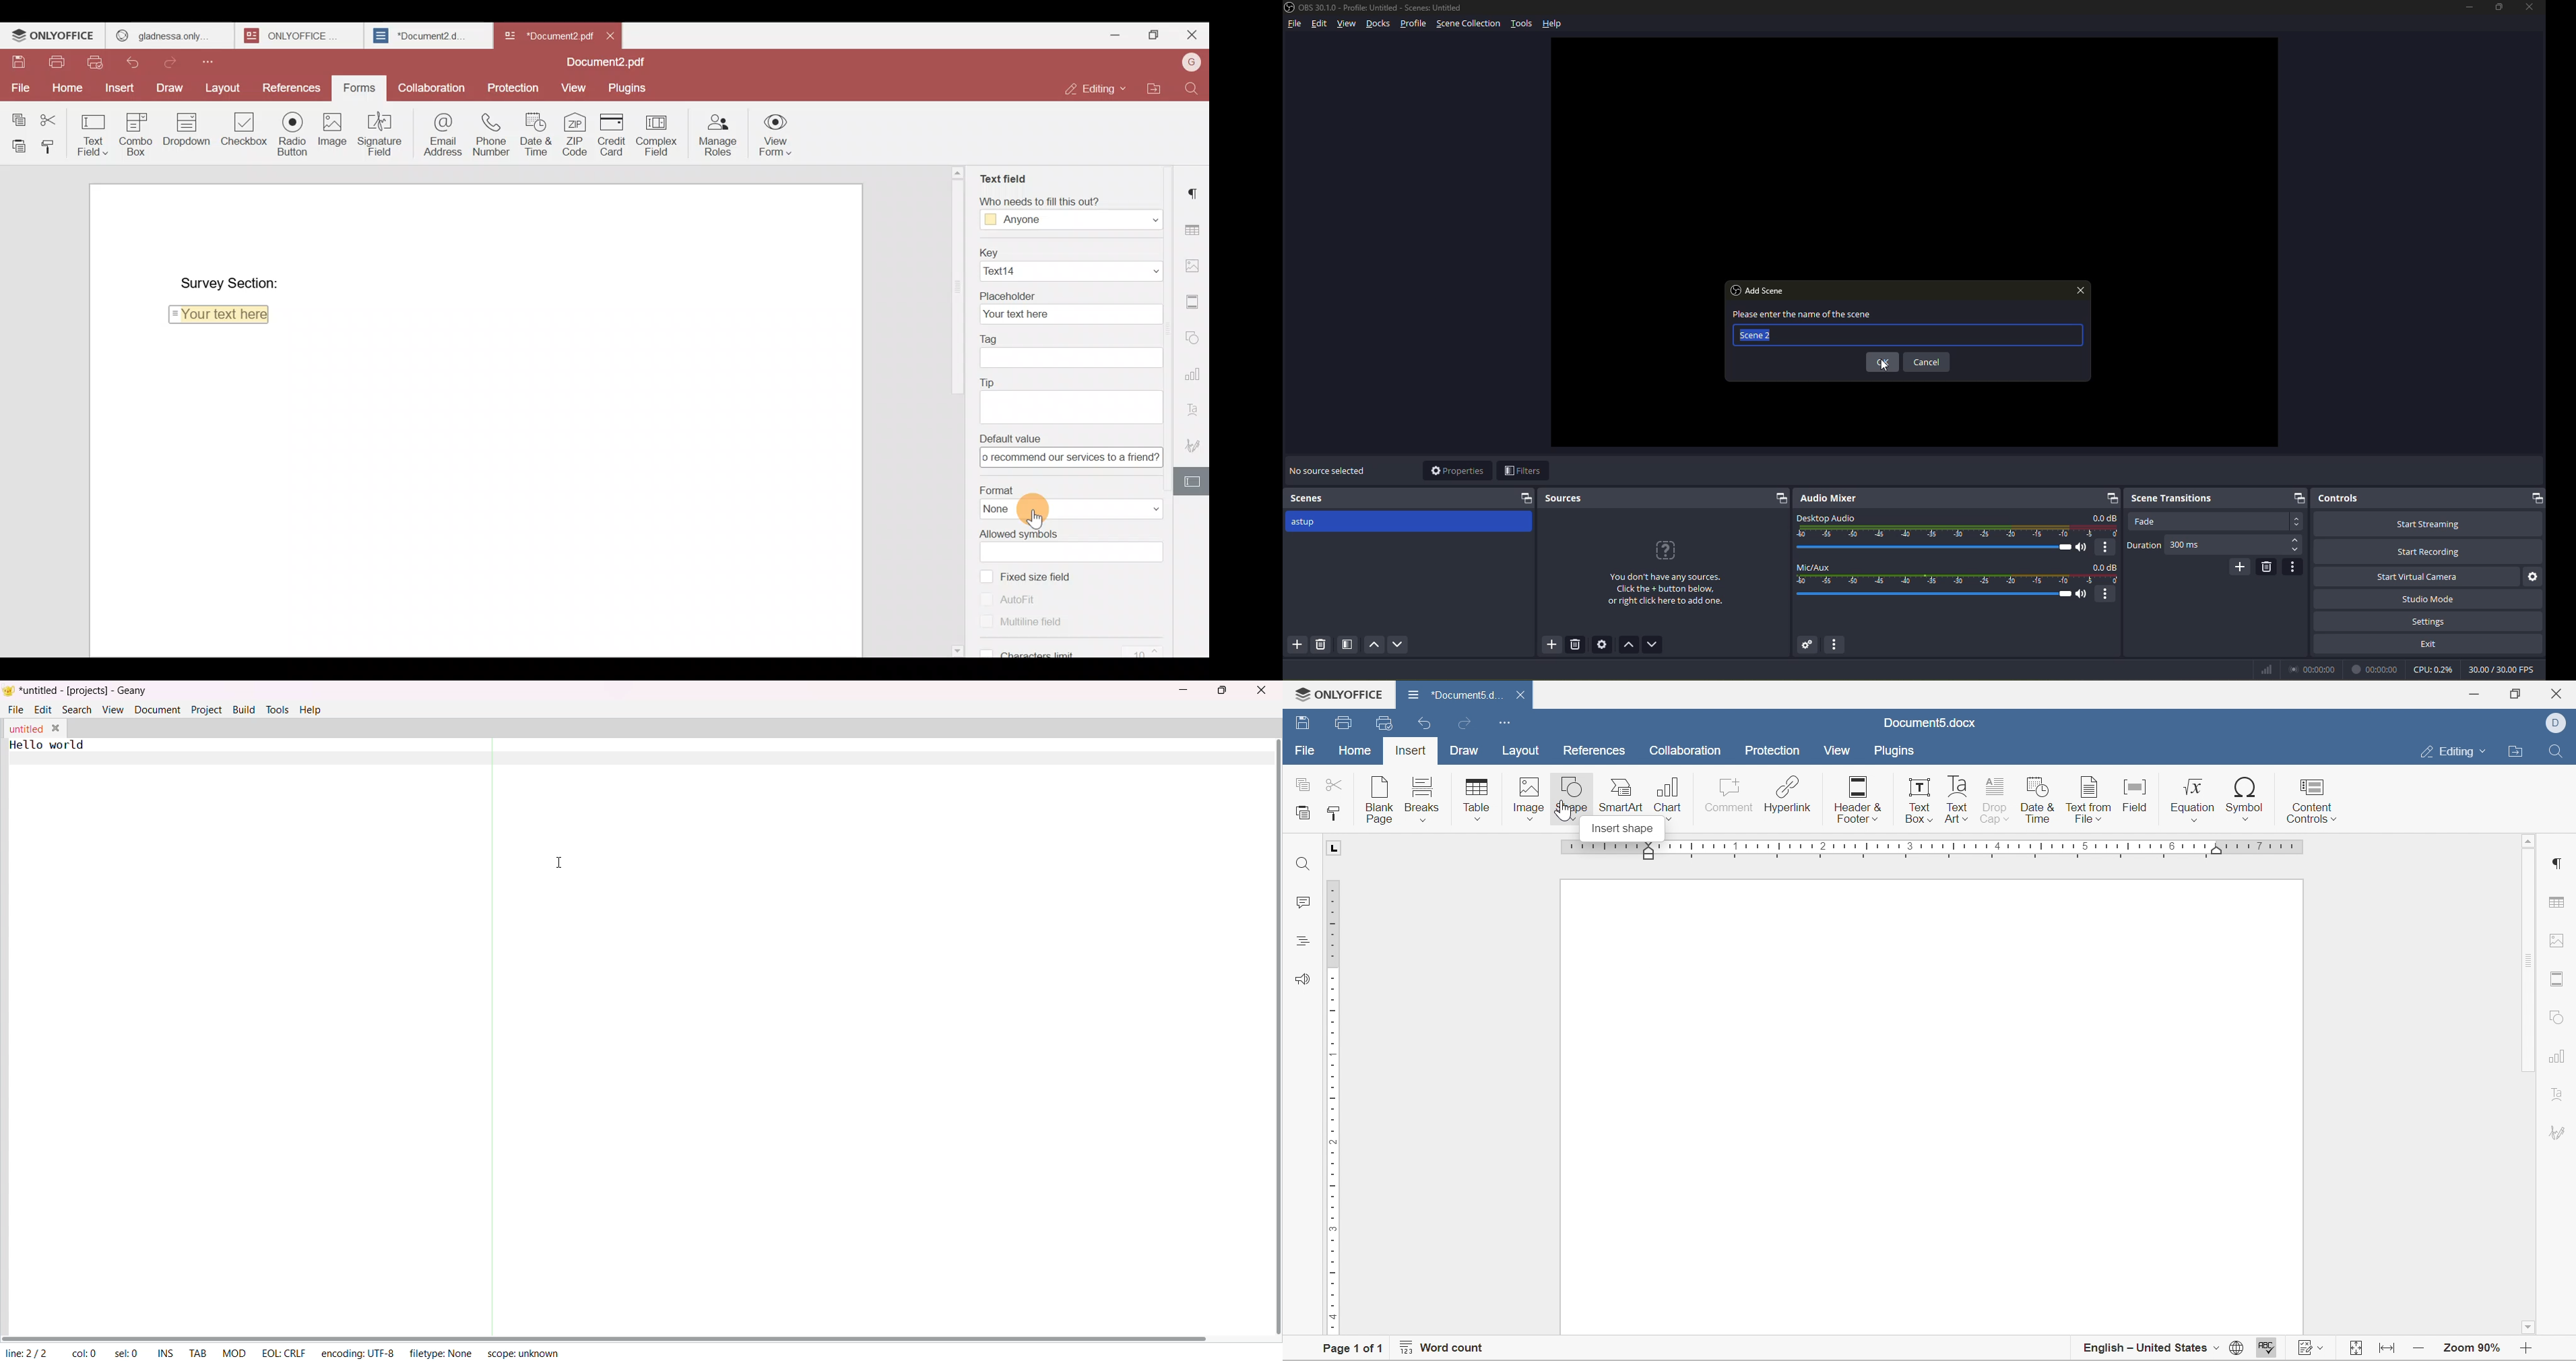  I want to click on insert, so click(1413, 749).